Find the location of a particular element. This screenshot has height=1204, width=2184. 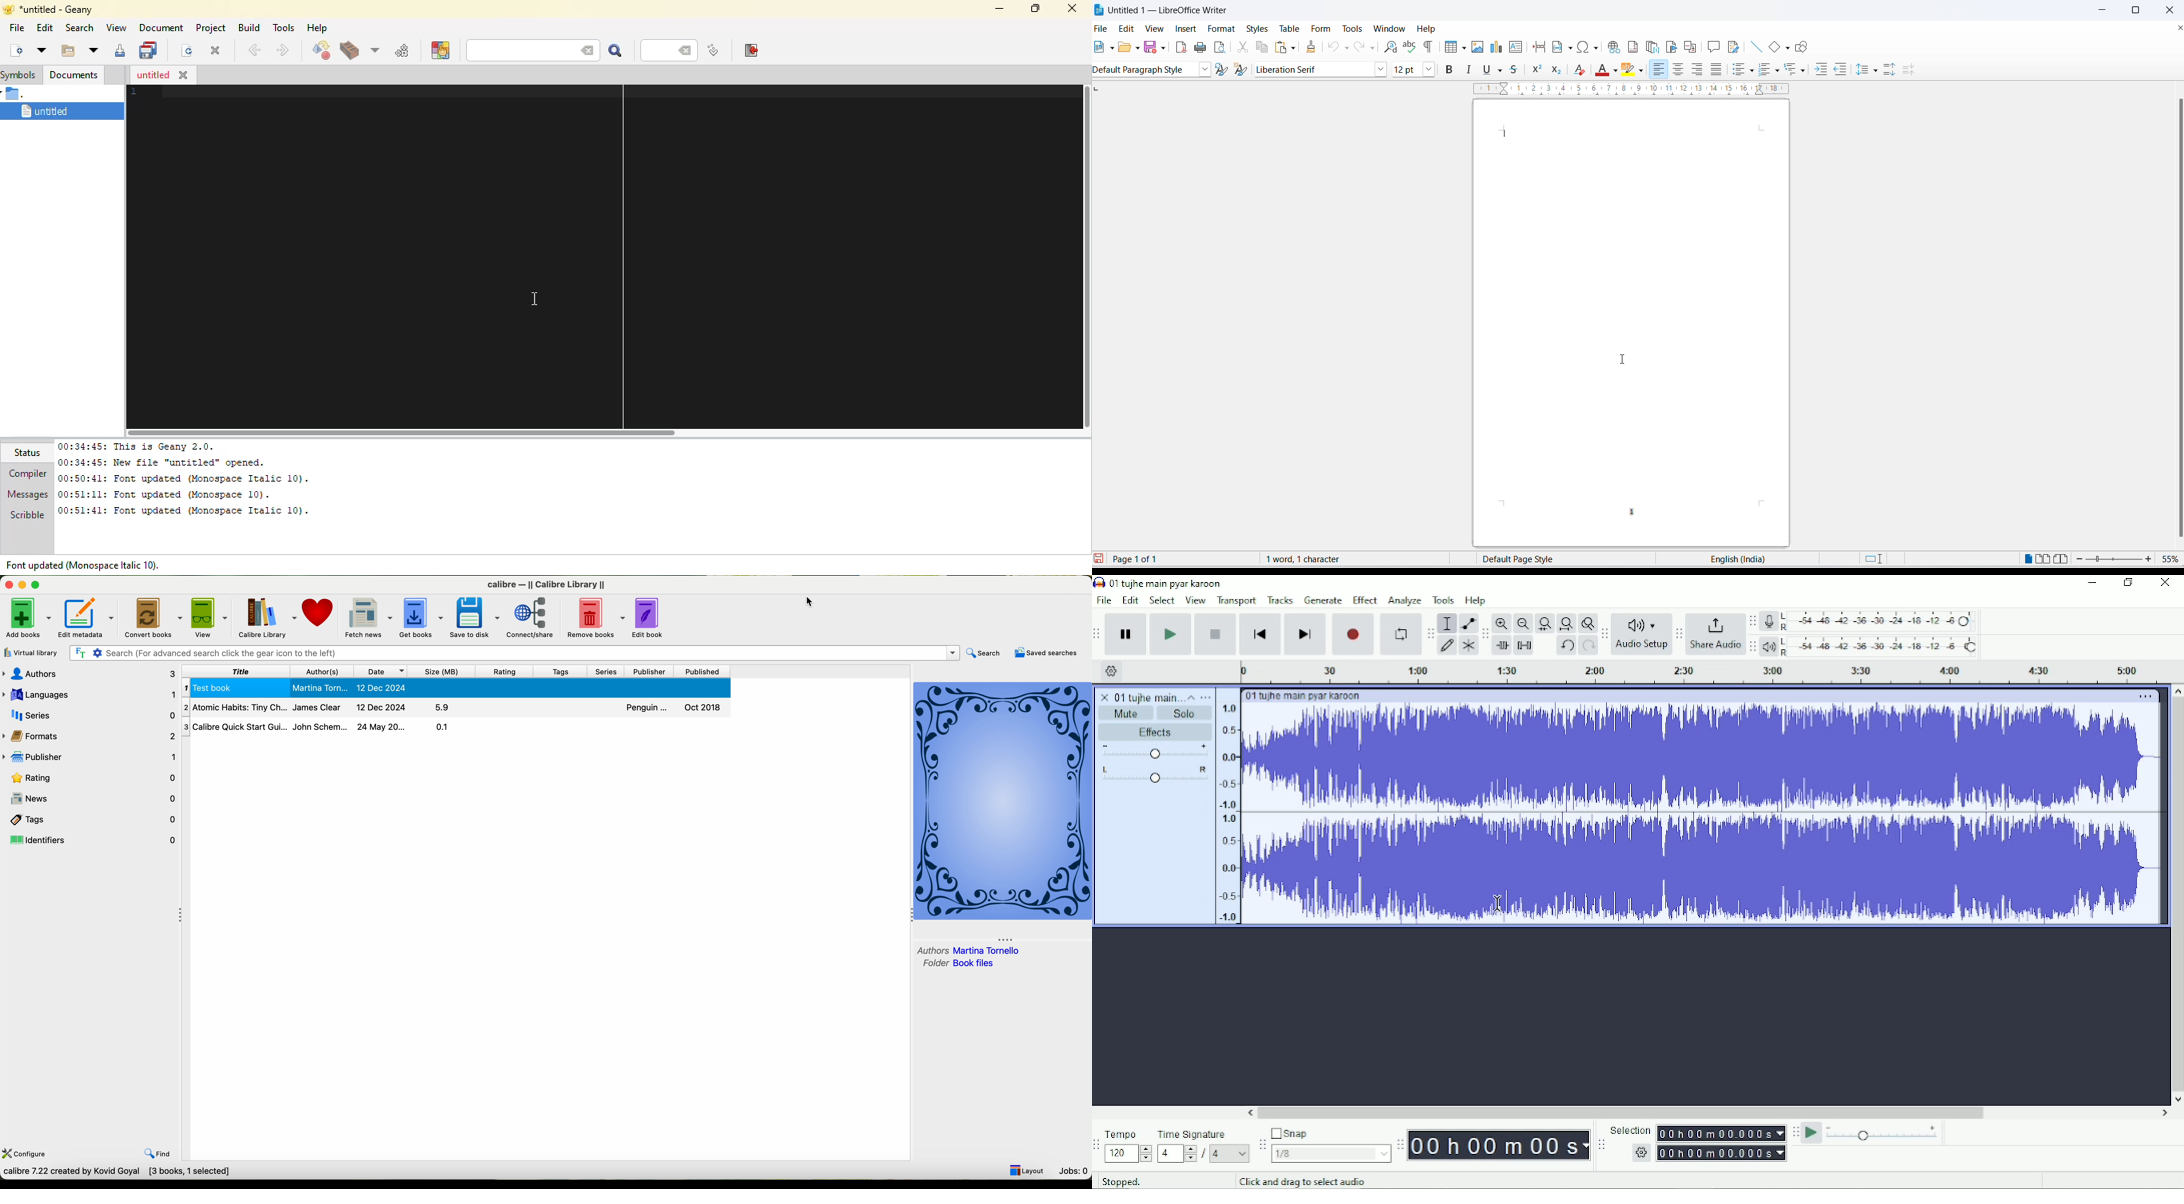

edit metadata is located at coordinates (87, 618).